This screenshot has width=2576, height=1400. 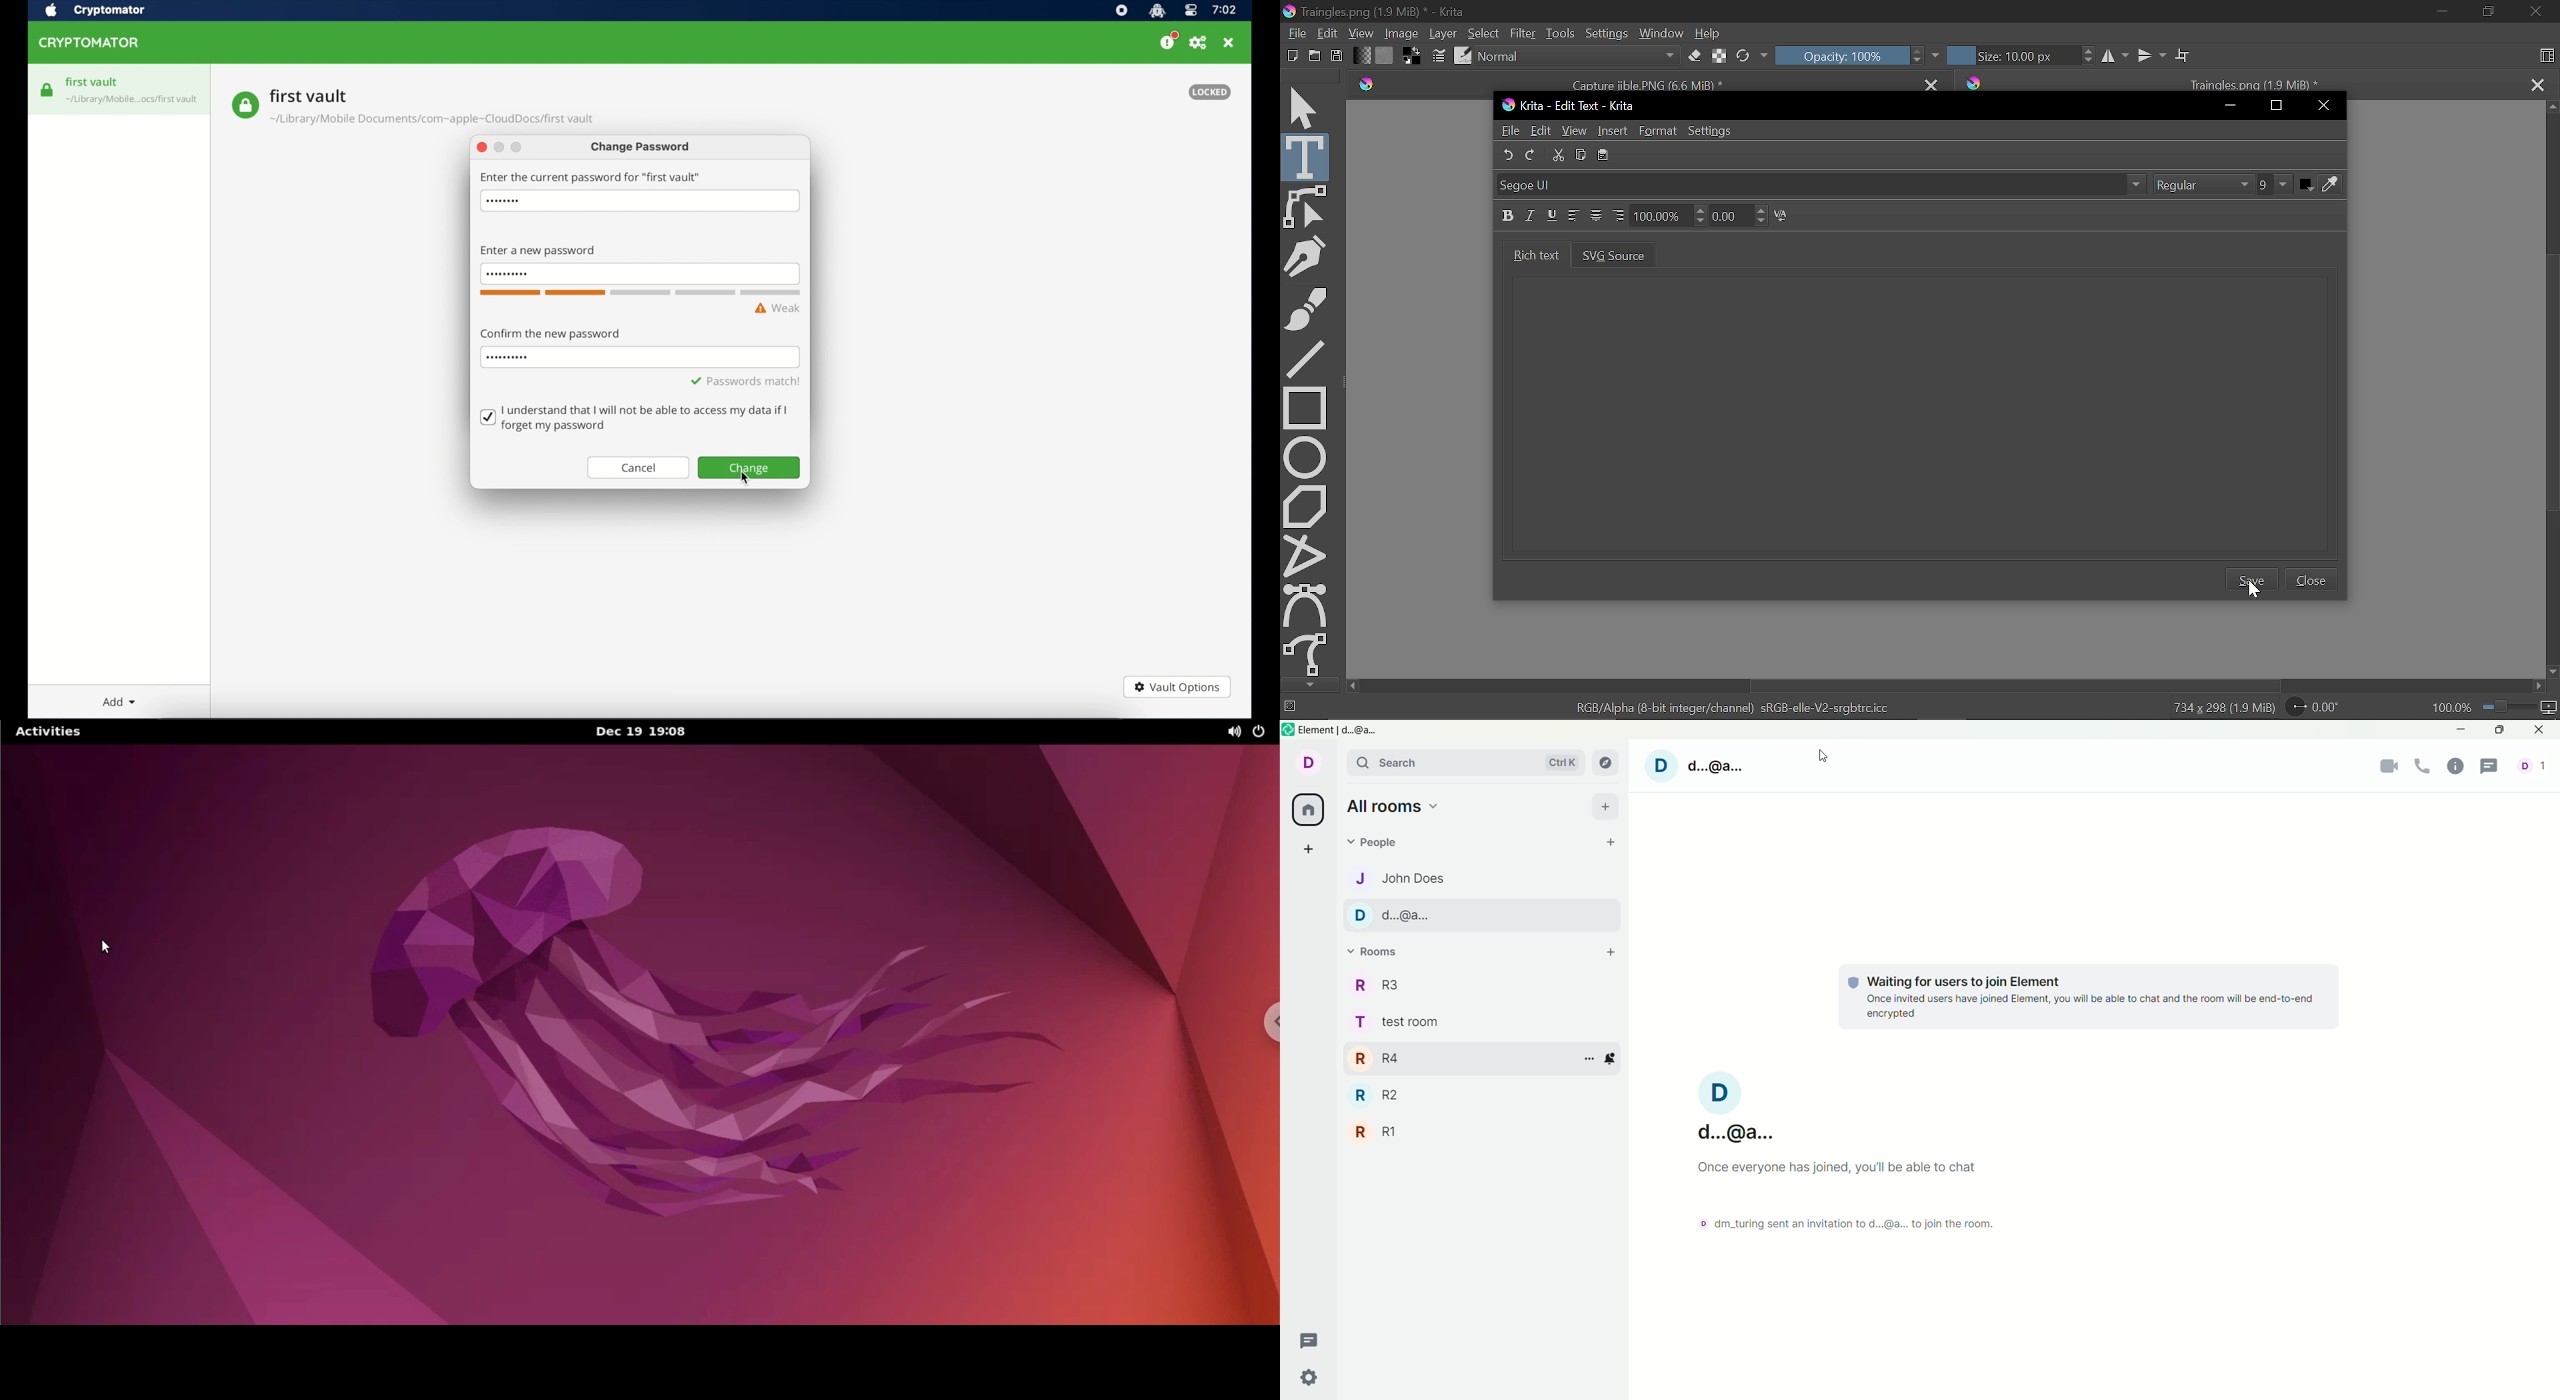 I want to click on all rooms, so click(x=1397, y=805).